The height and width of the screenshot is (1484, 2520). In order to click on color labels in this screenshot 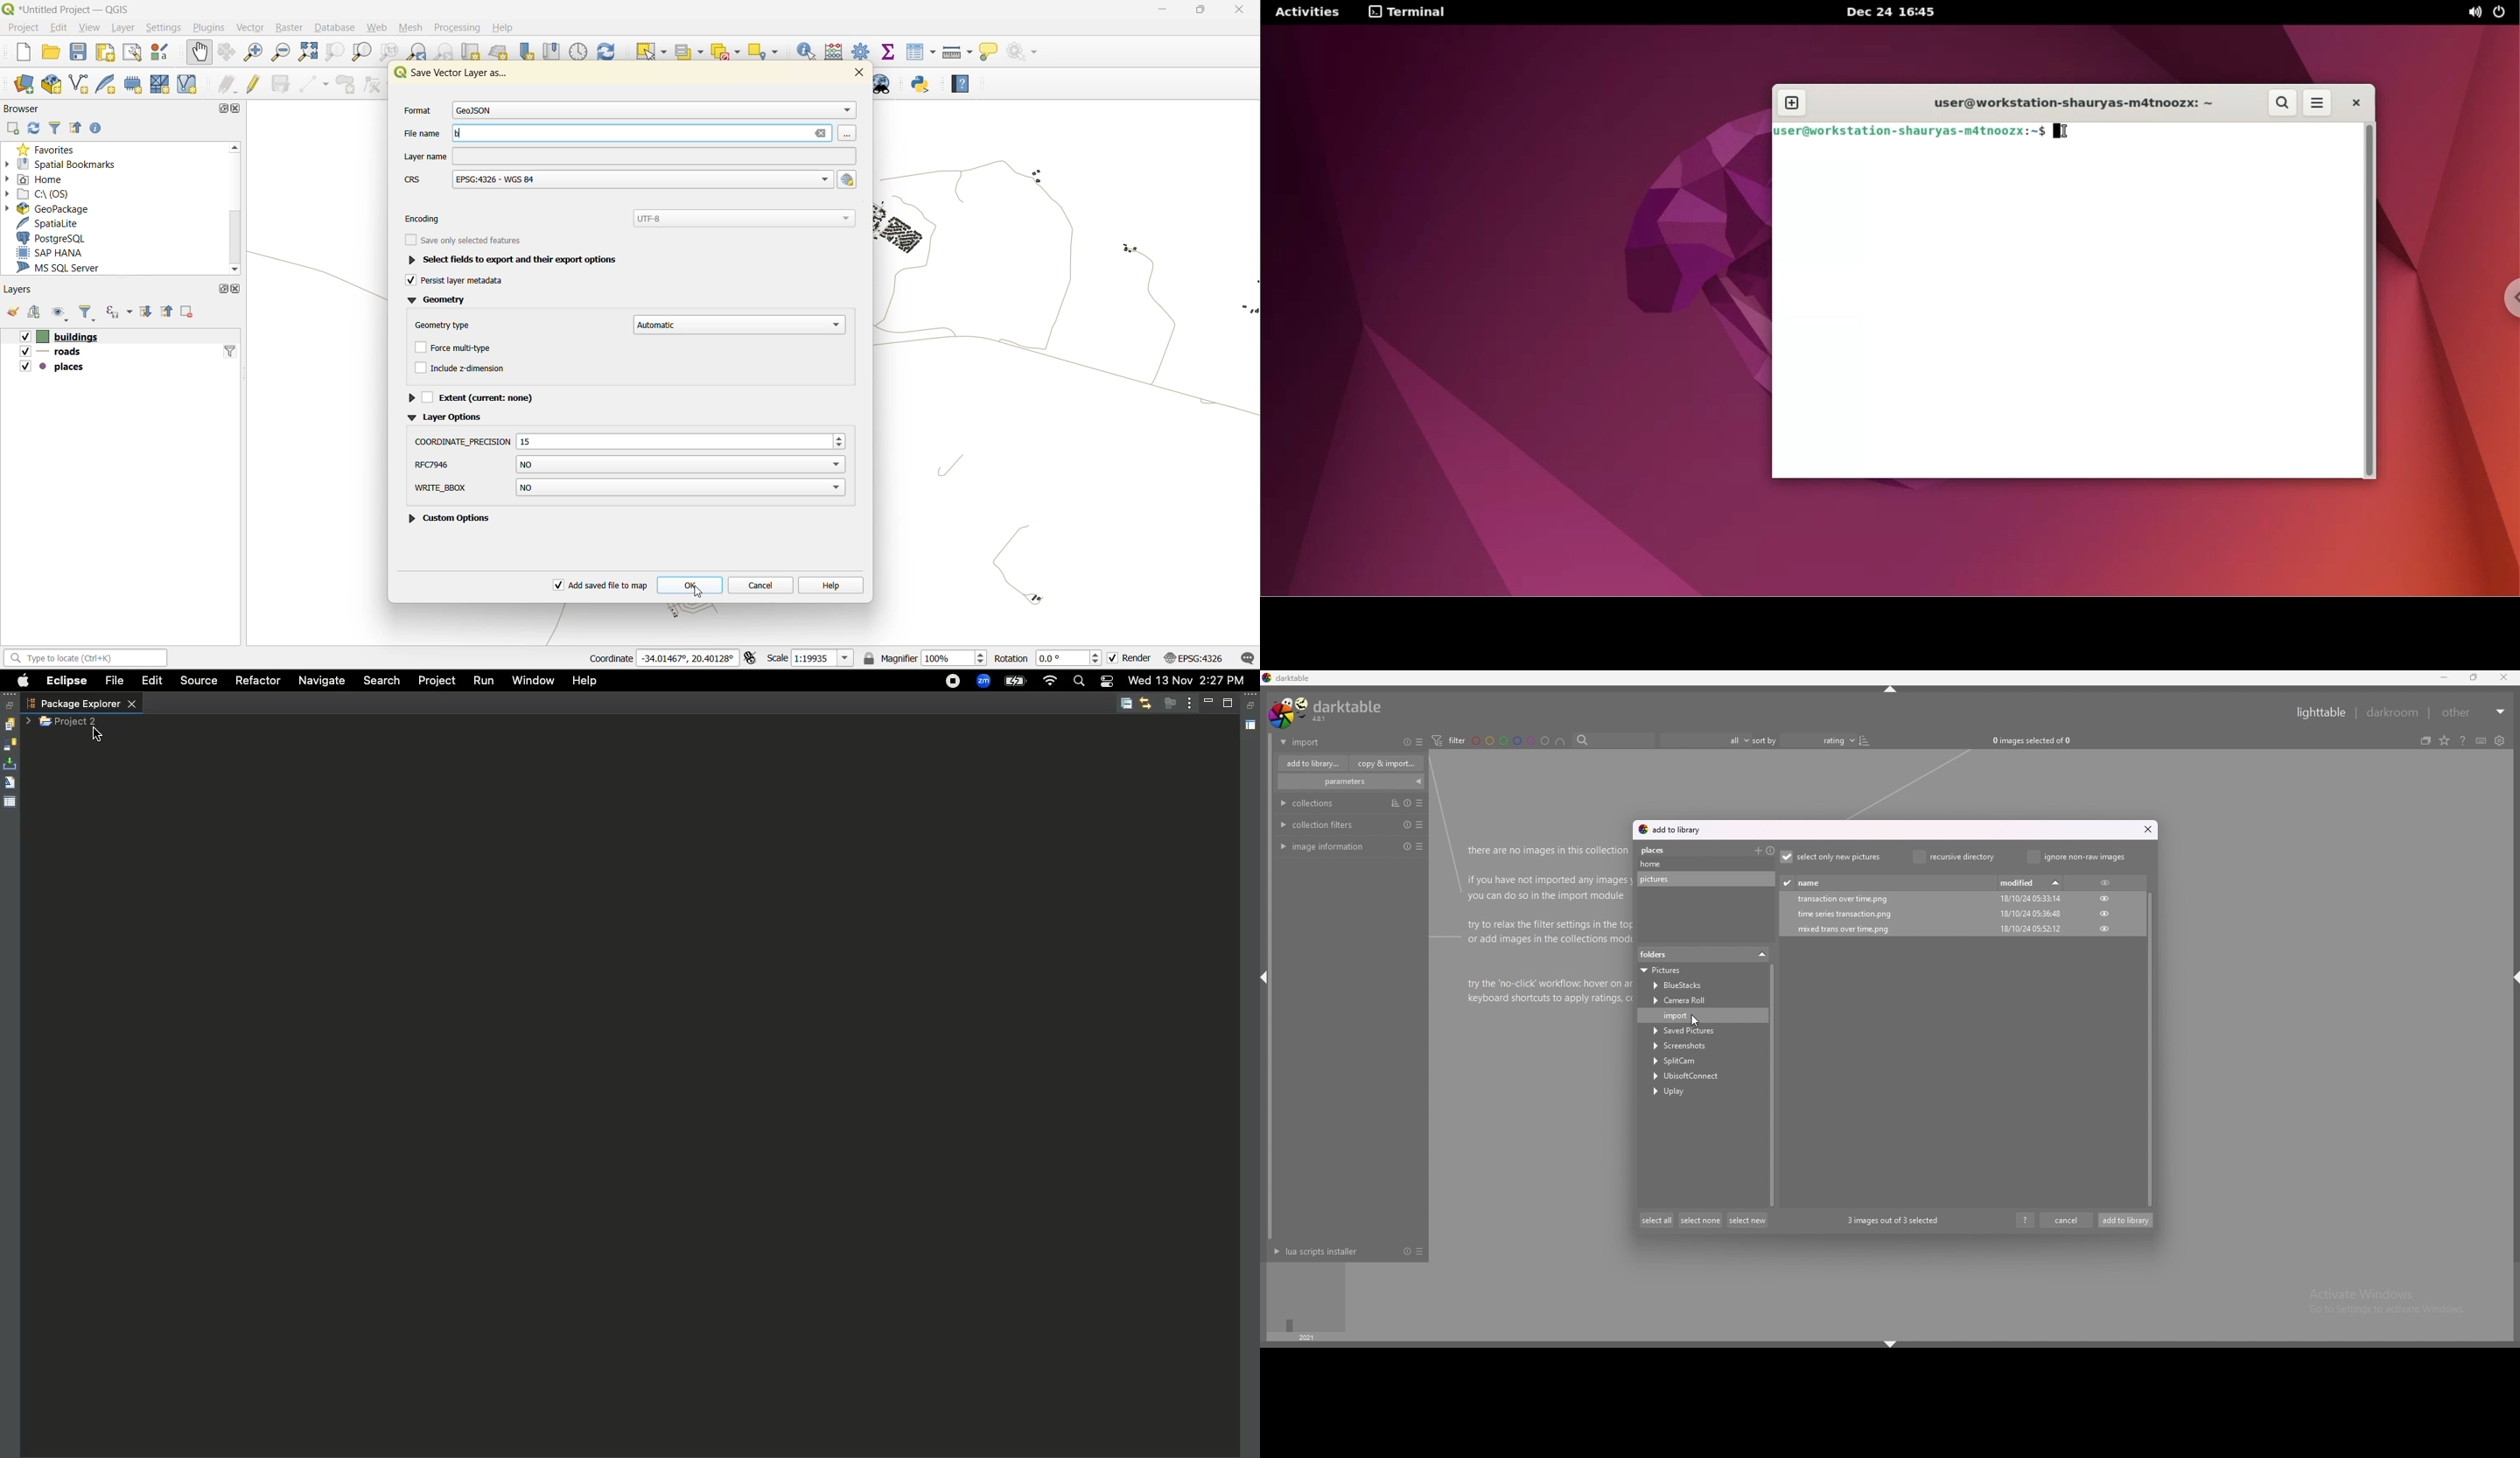, I will do `click(1510, 741)`.